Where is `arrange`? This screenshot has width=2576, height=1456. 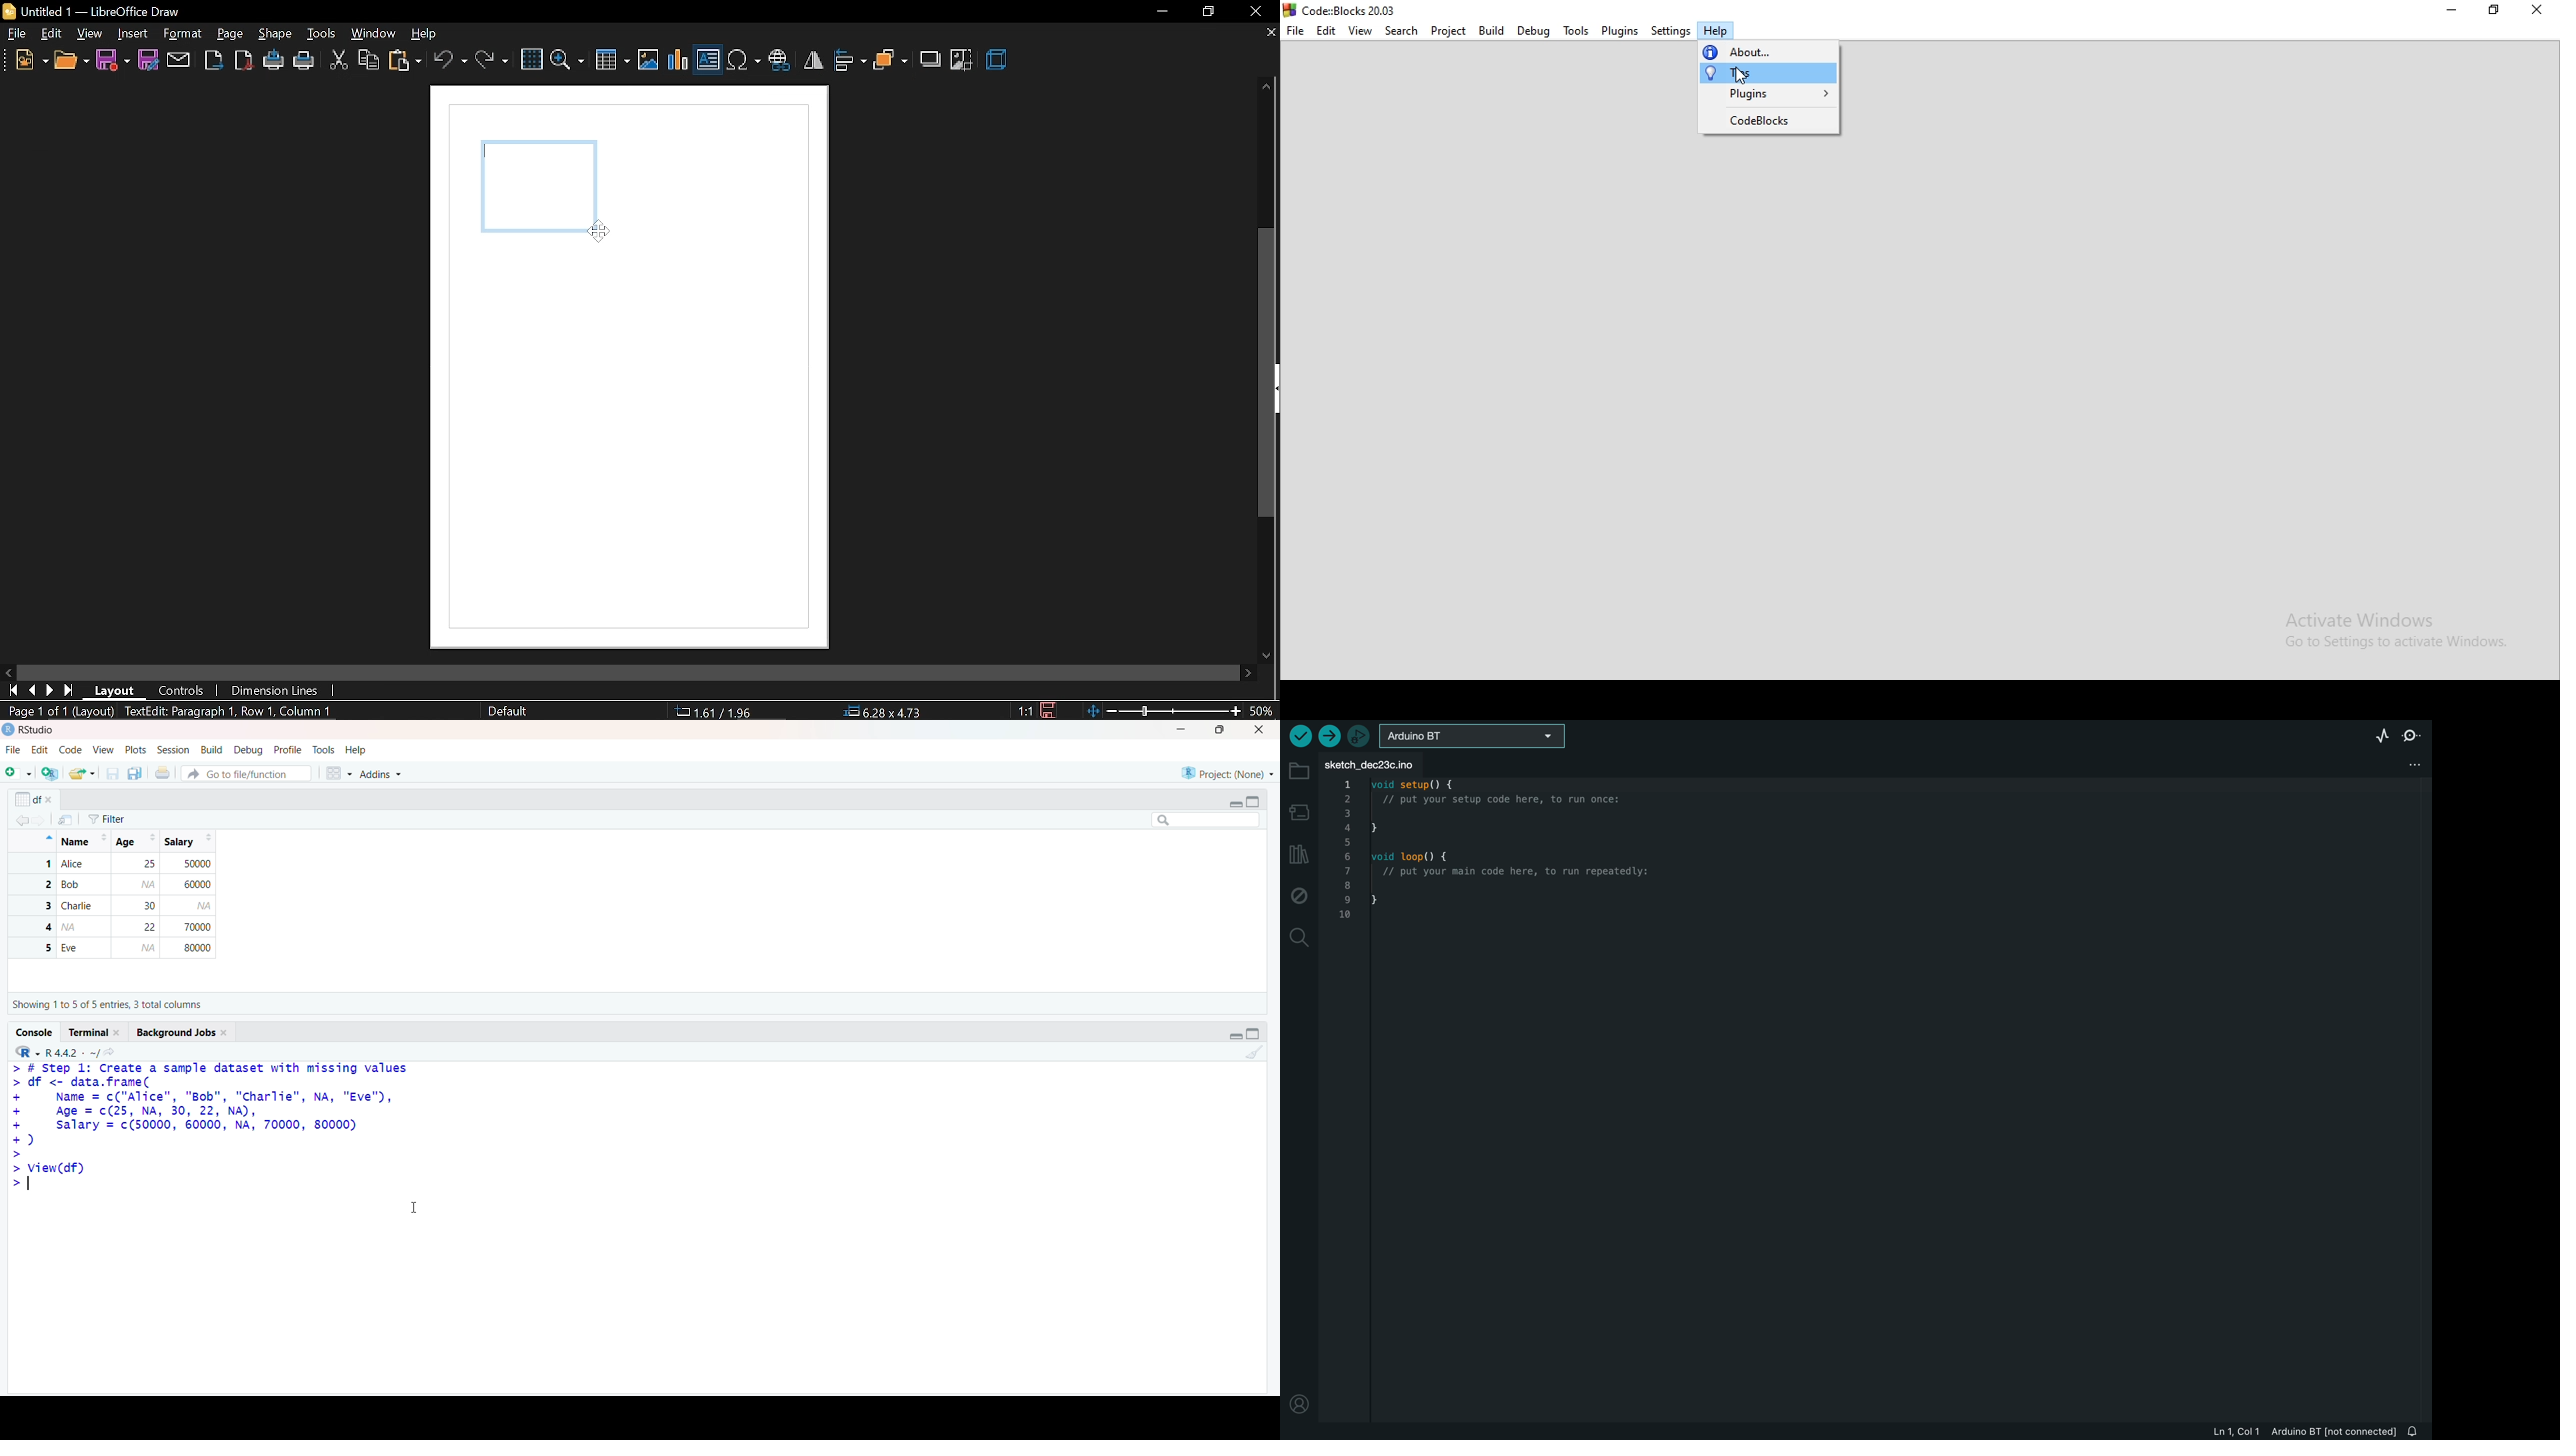 arrange is located at coordinates (891, 62).